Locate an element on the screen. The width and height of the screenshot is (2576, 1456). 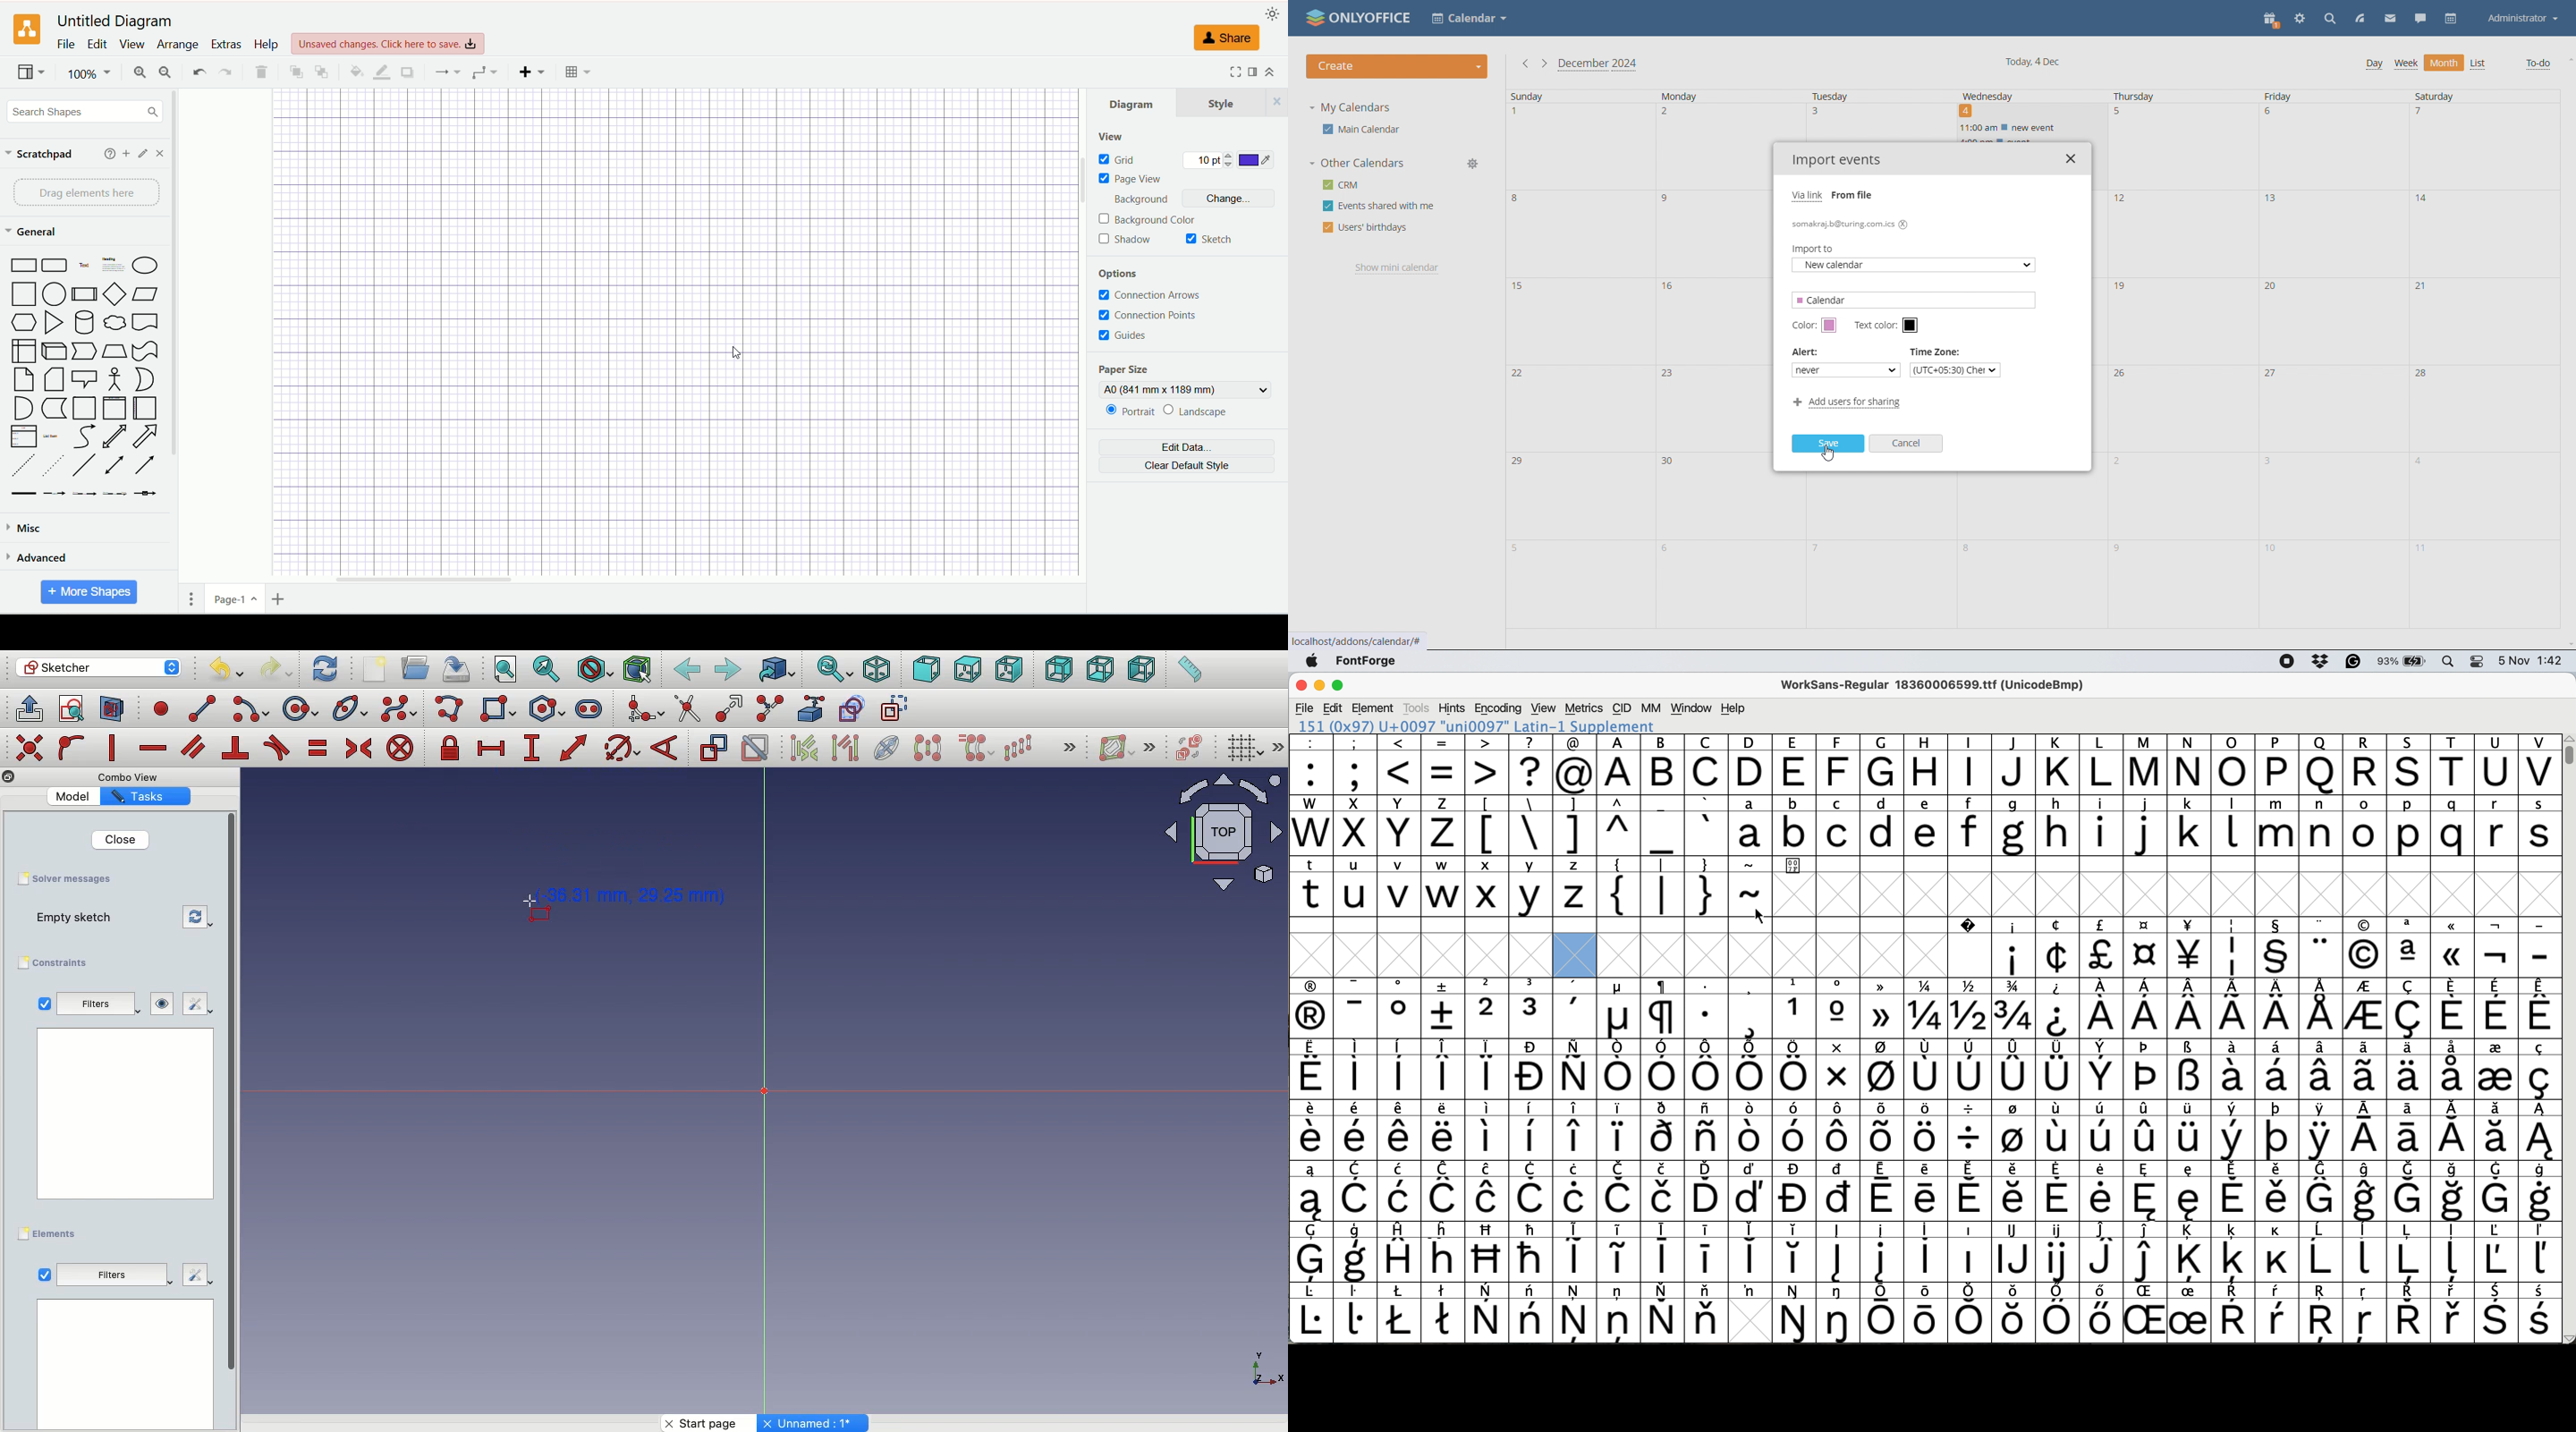
List Item is located at coordinates (50, 435).